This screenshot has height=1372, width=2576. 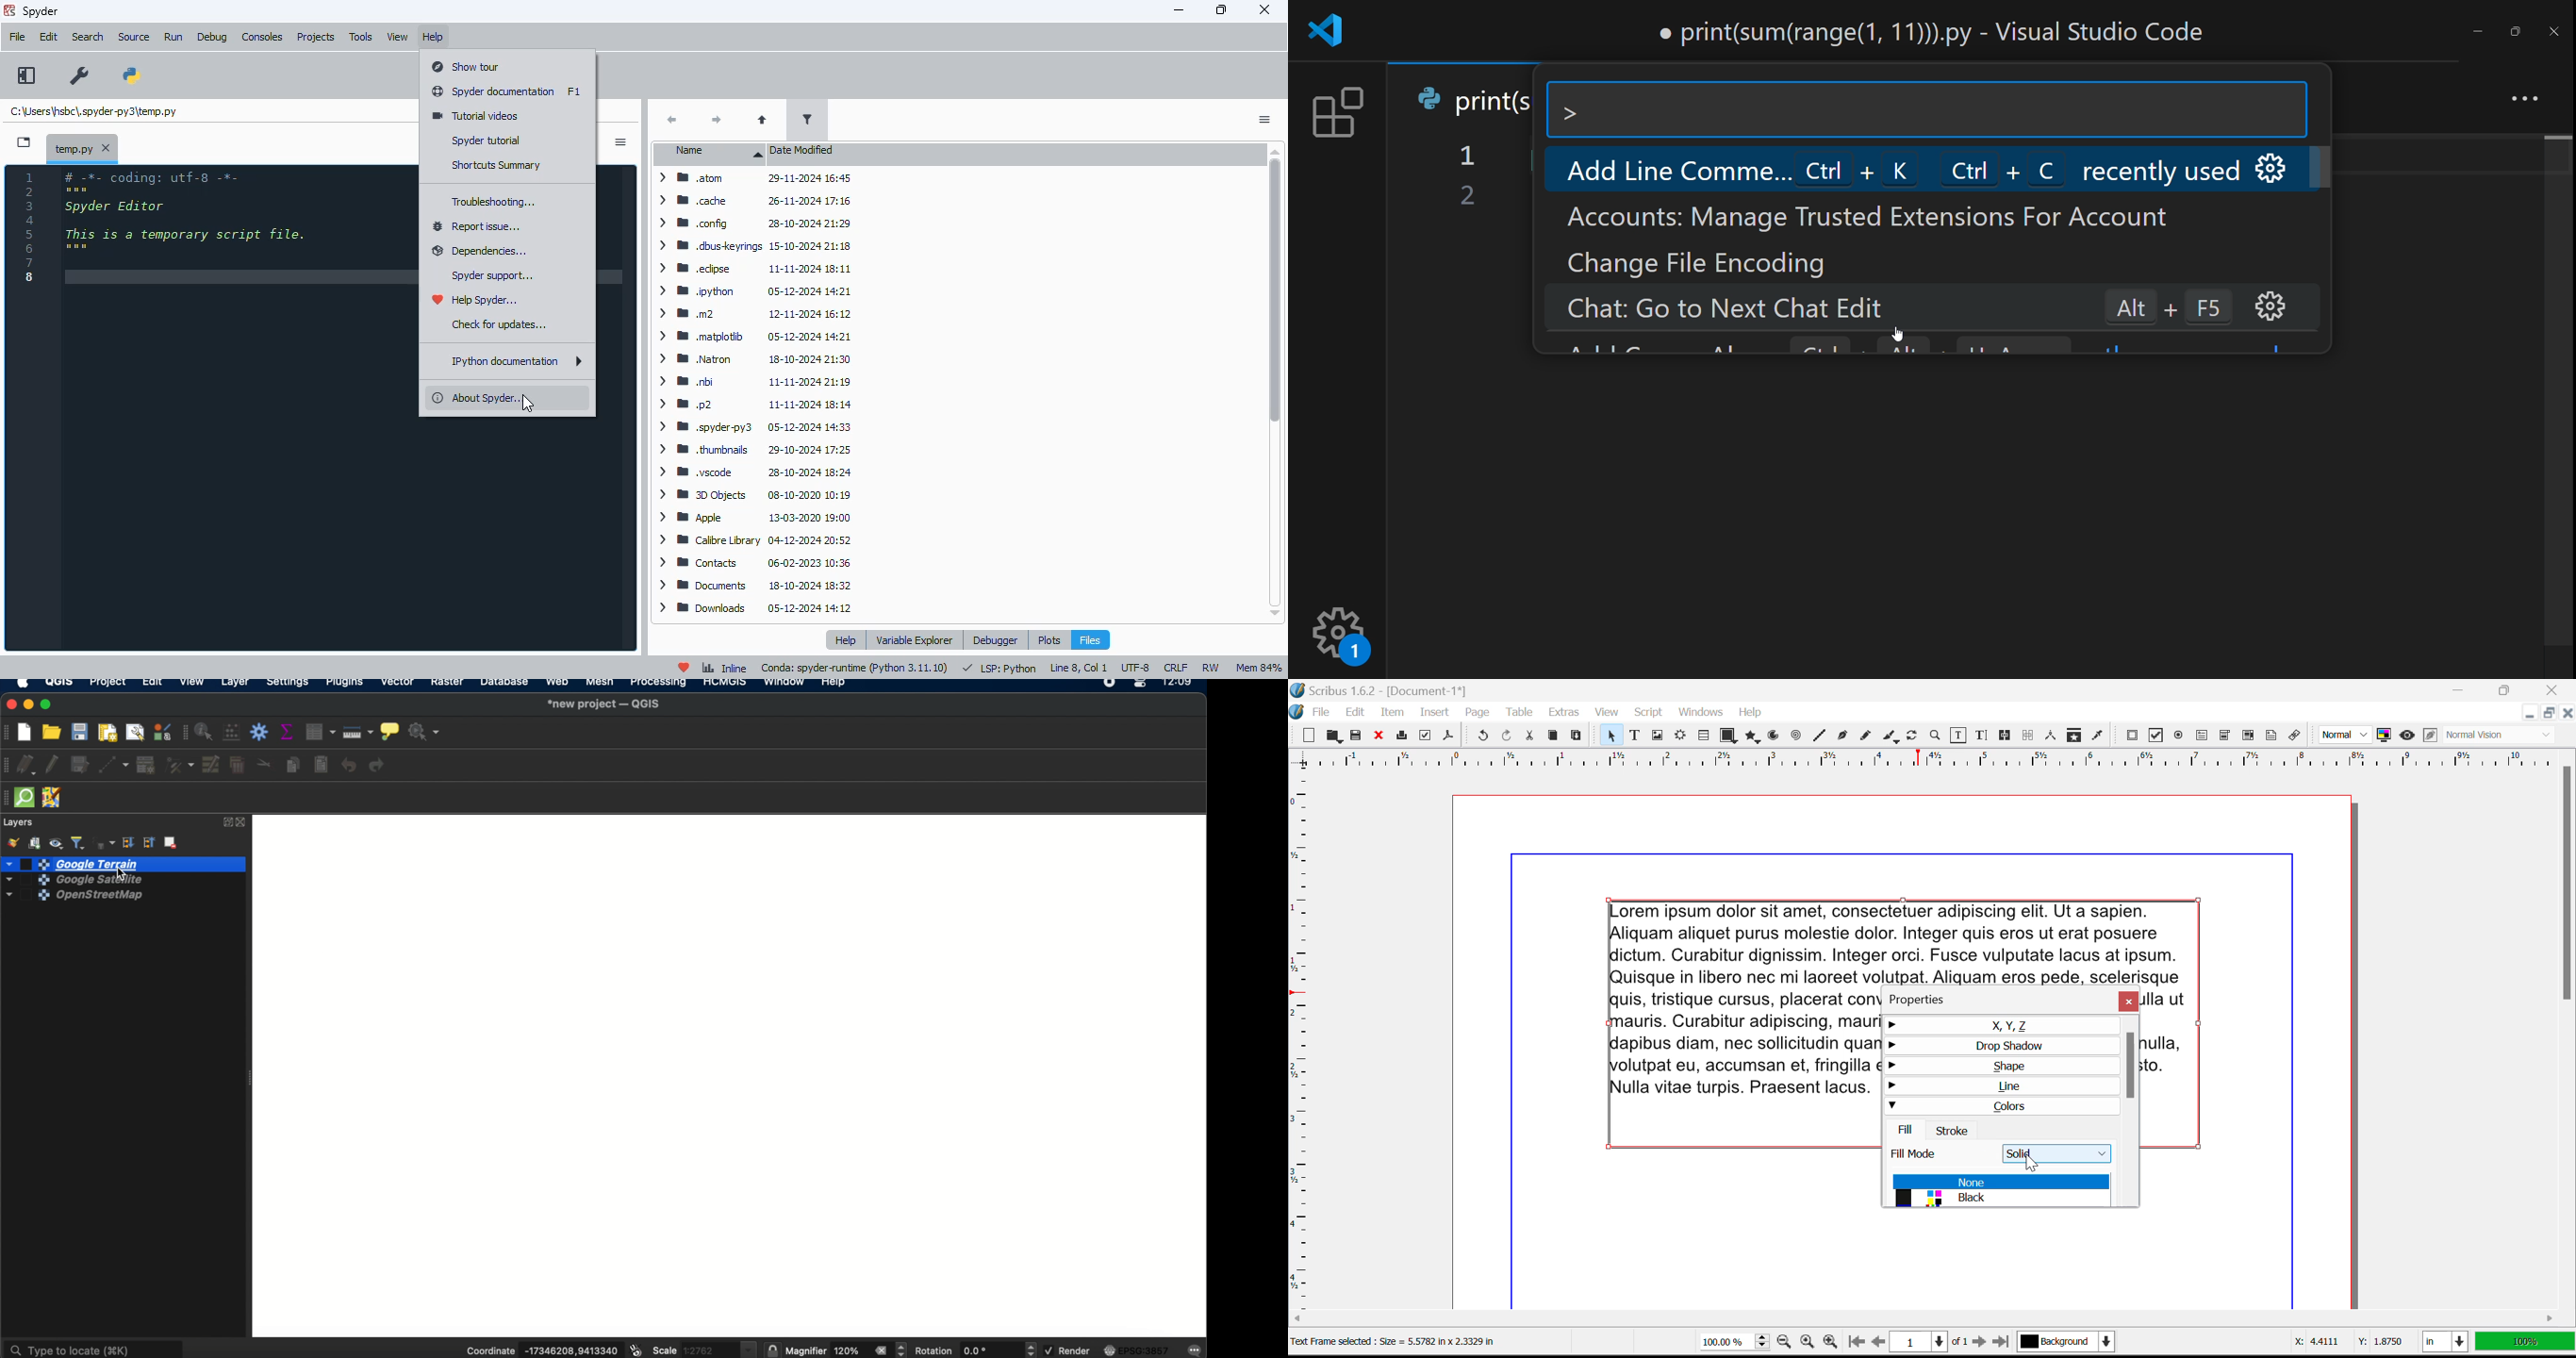 What do you see at coordinates (17, 38) in the screenshot?
I see `file` at bounding box center [17, 38].